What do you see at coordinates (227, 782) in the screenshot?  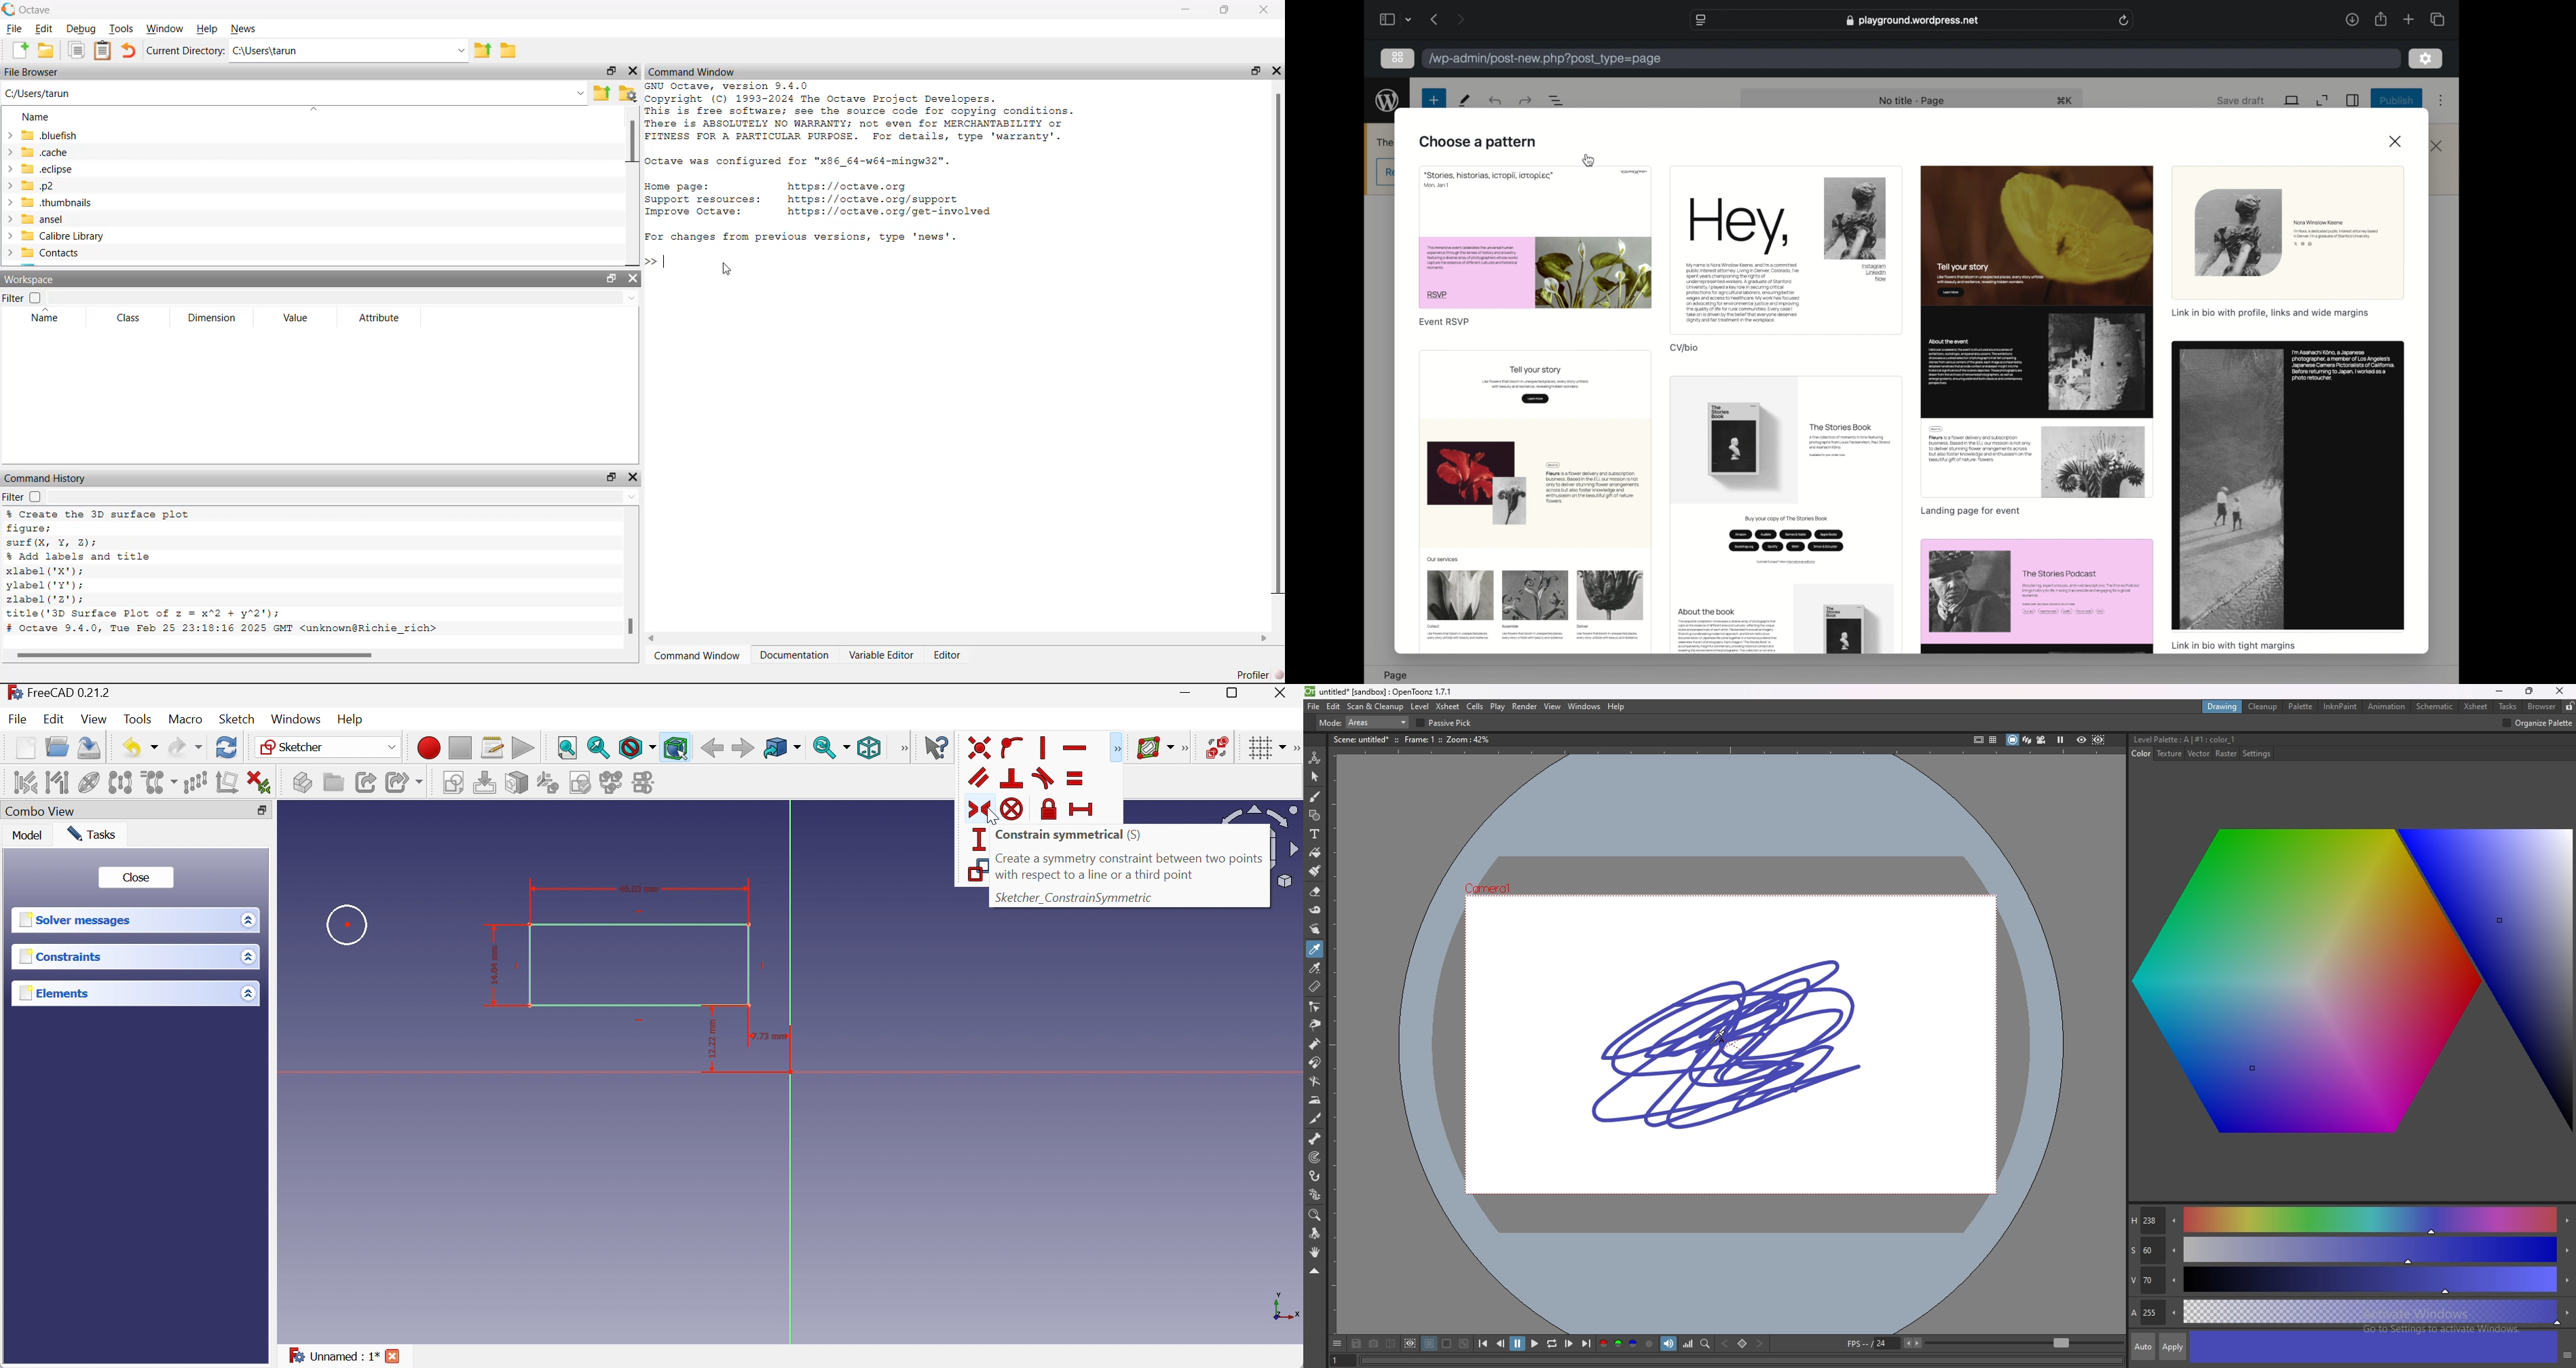 I see `Remove axes alignment` at bounding box center [227, 782].